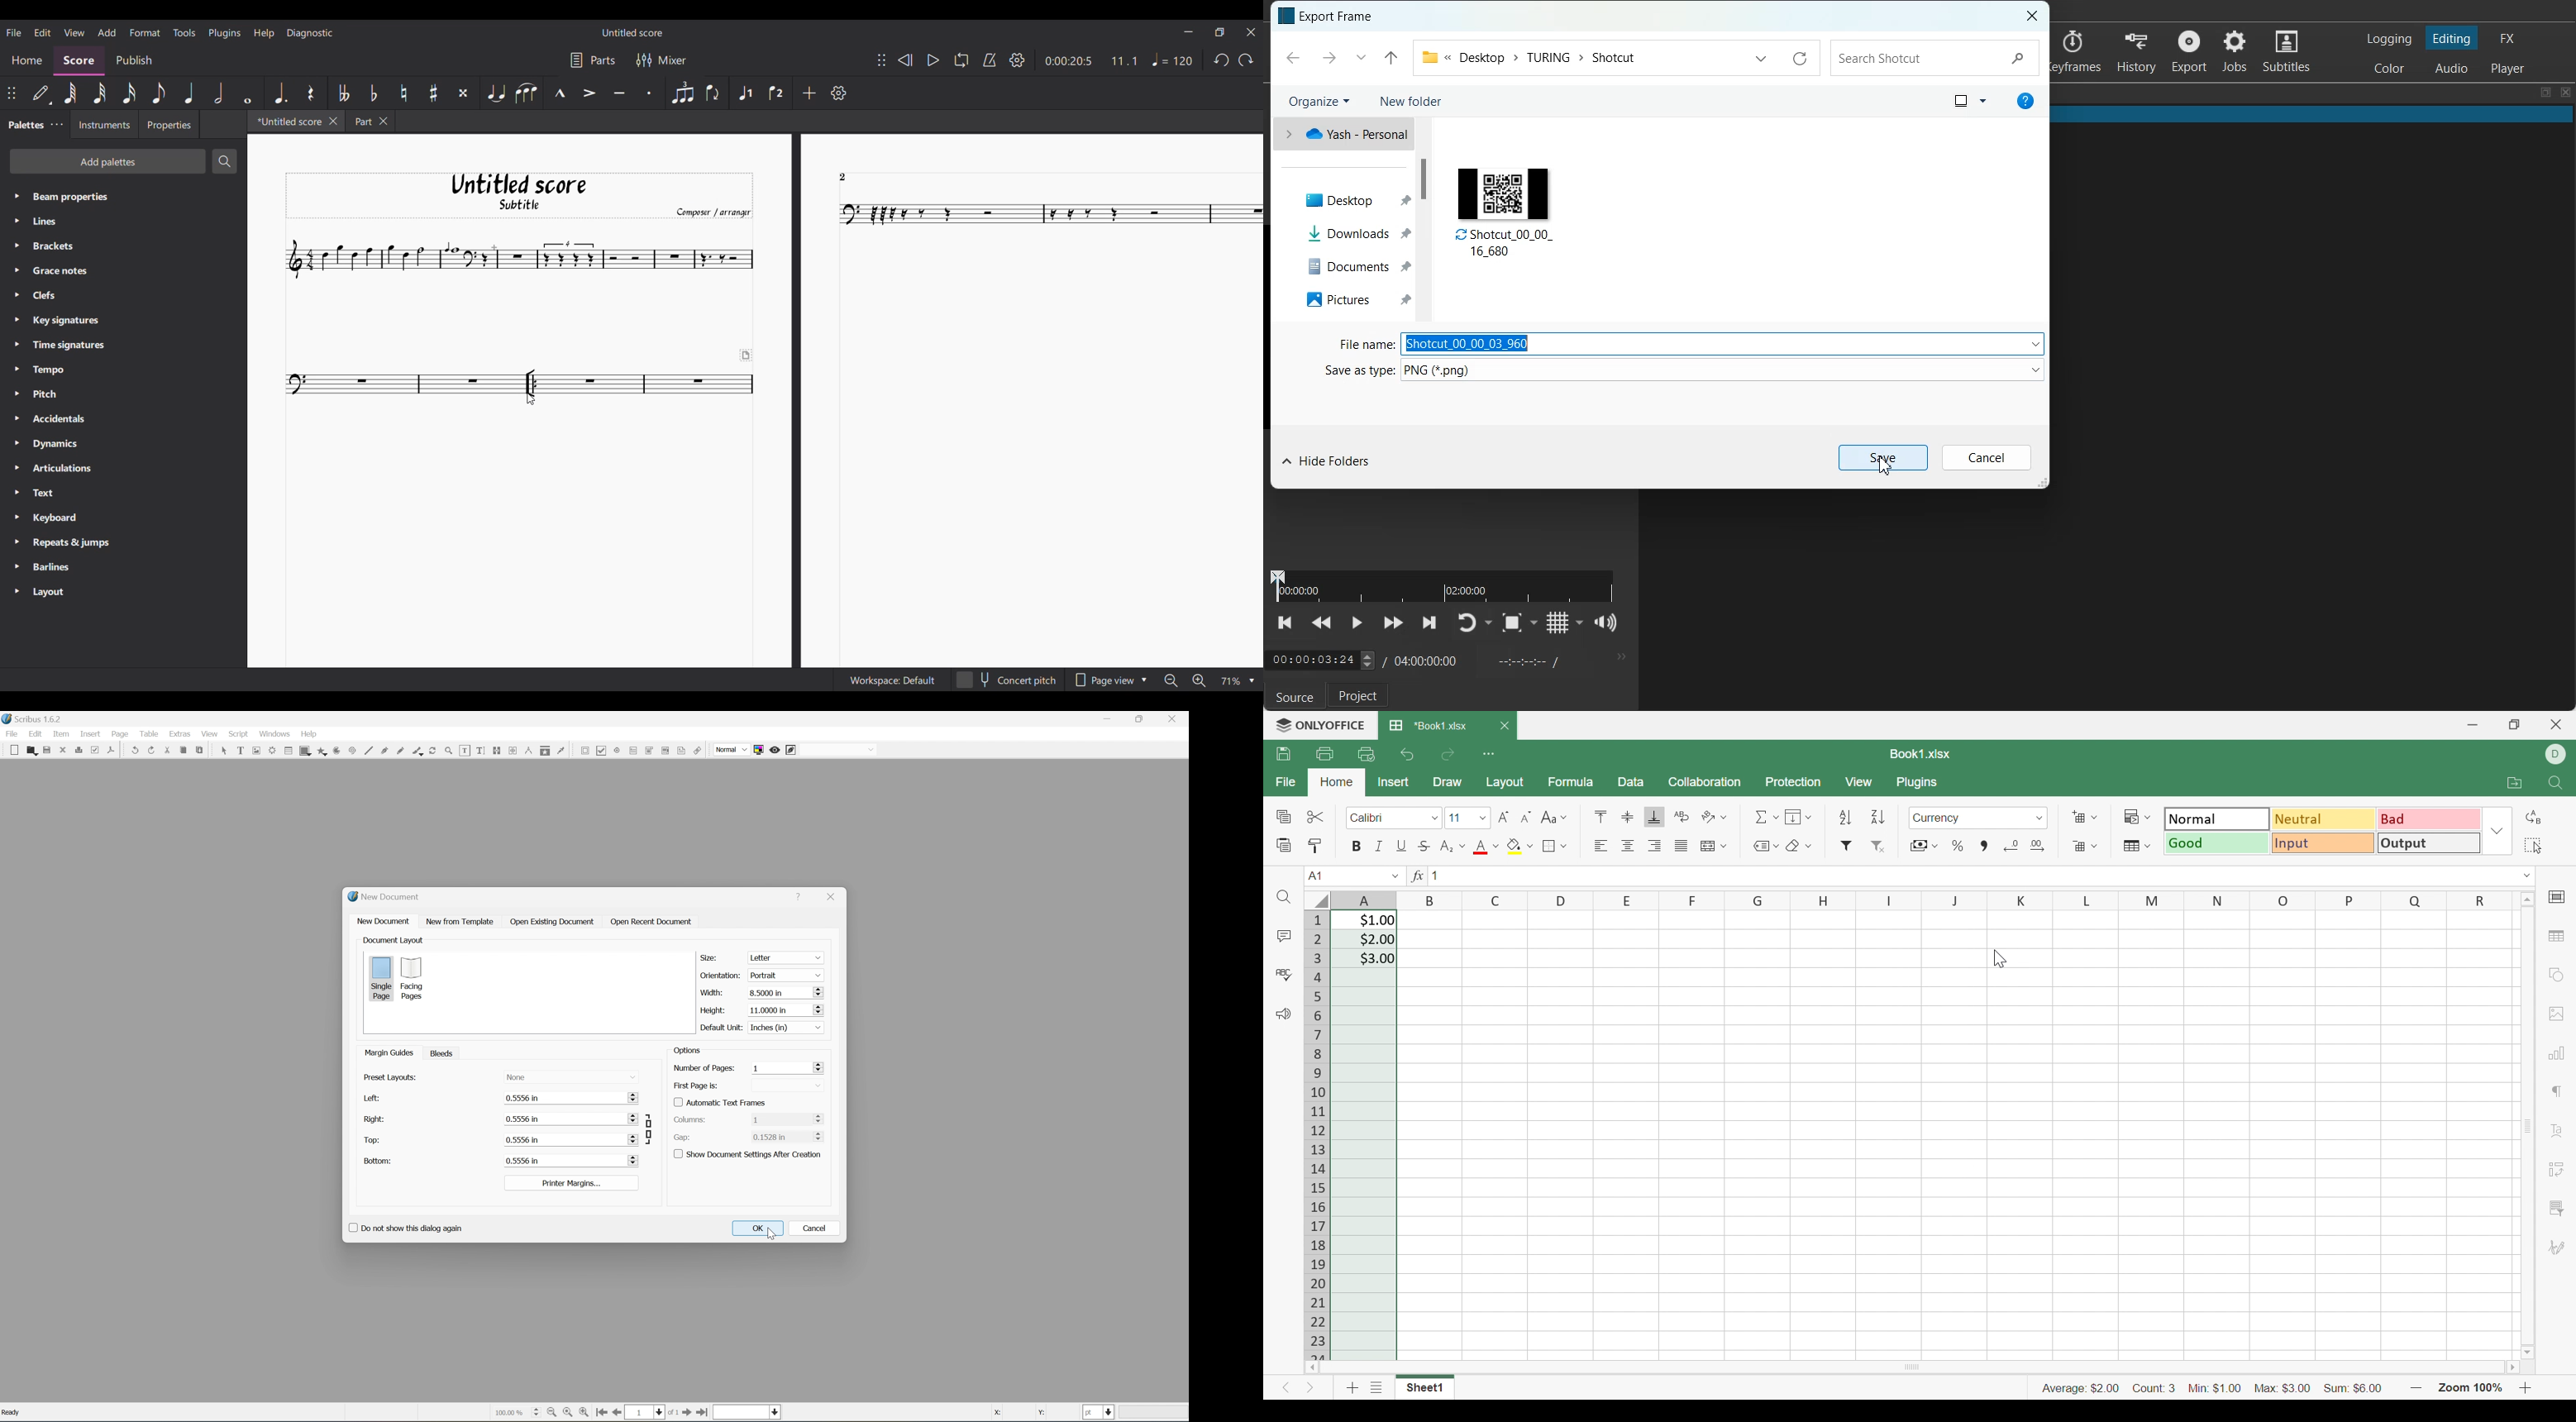 This screenshot has height=1428, width=2576. Describe the element at coordinates (2558, 724) in the screenshot. I see `Close` at that location.